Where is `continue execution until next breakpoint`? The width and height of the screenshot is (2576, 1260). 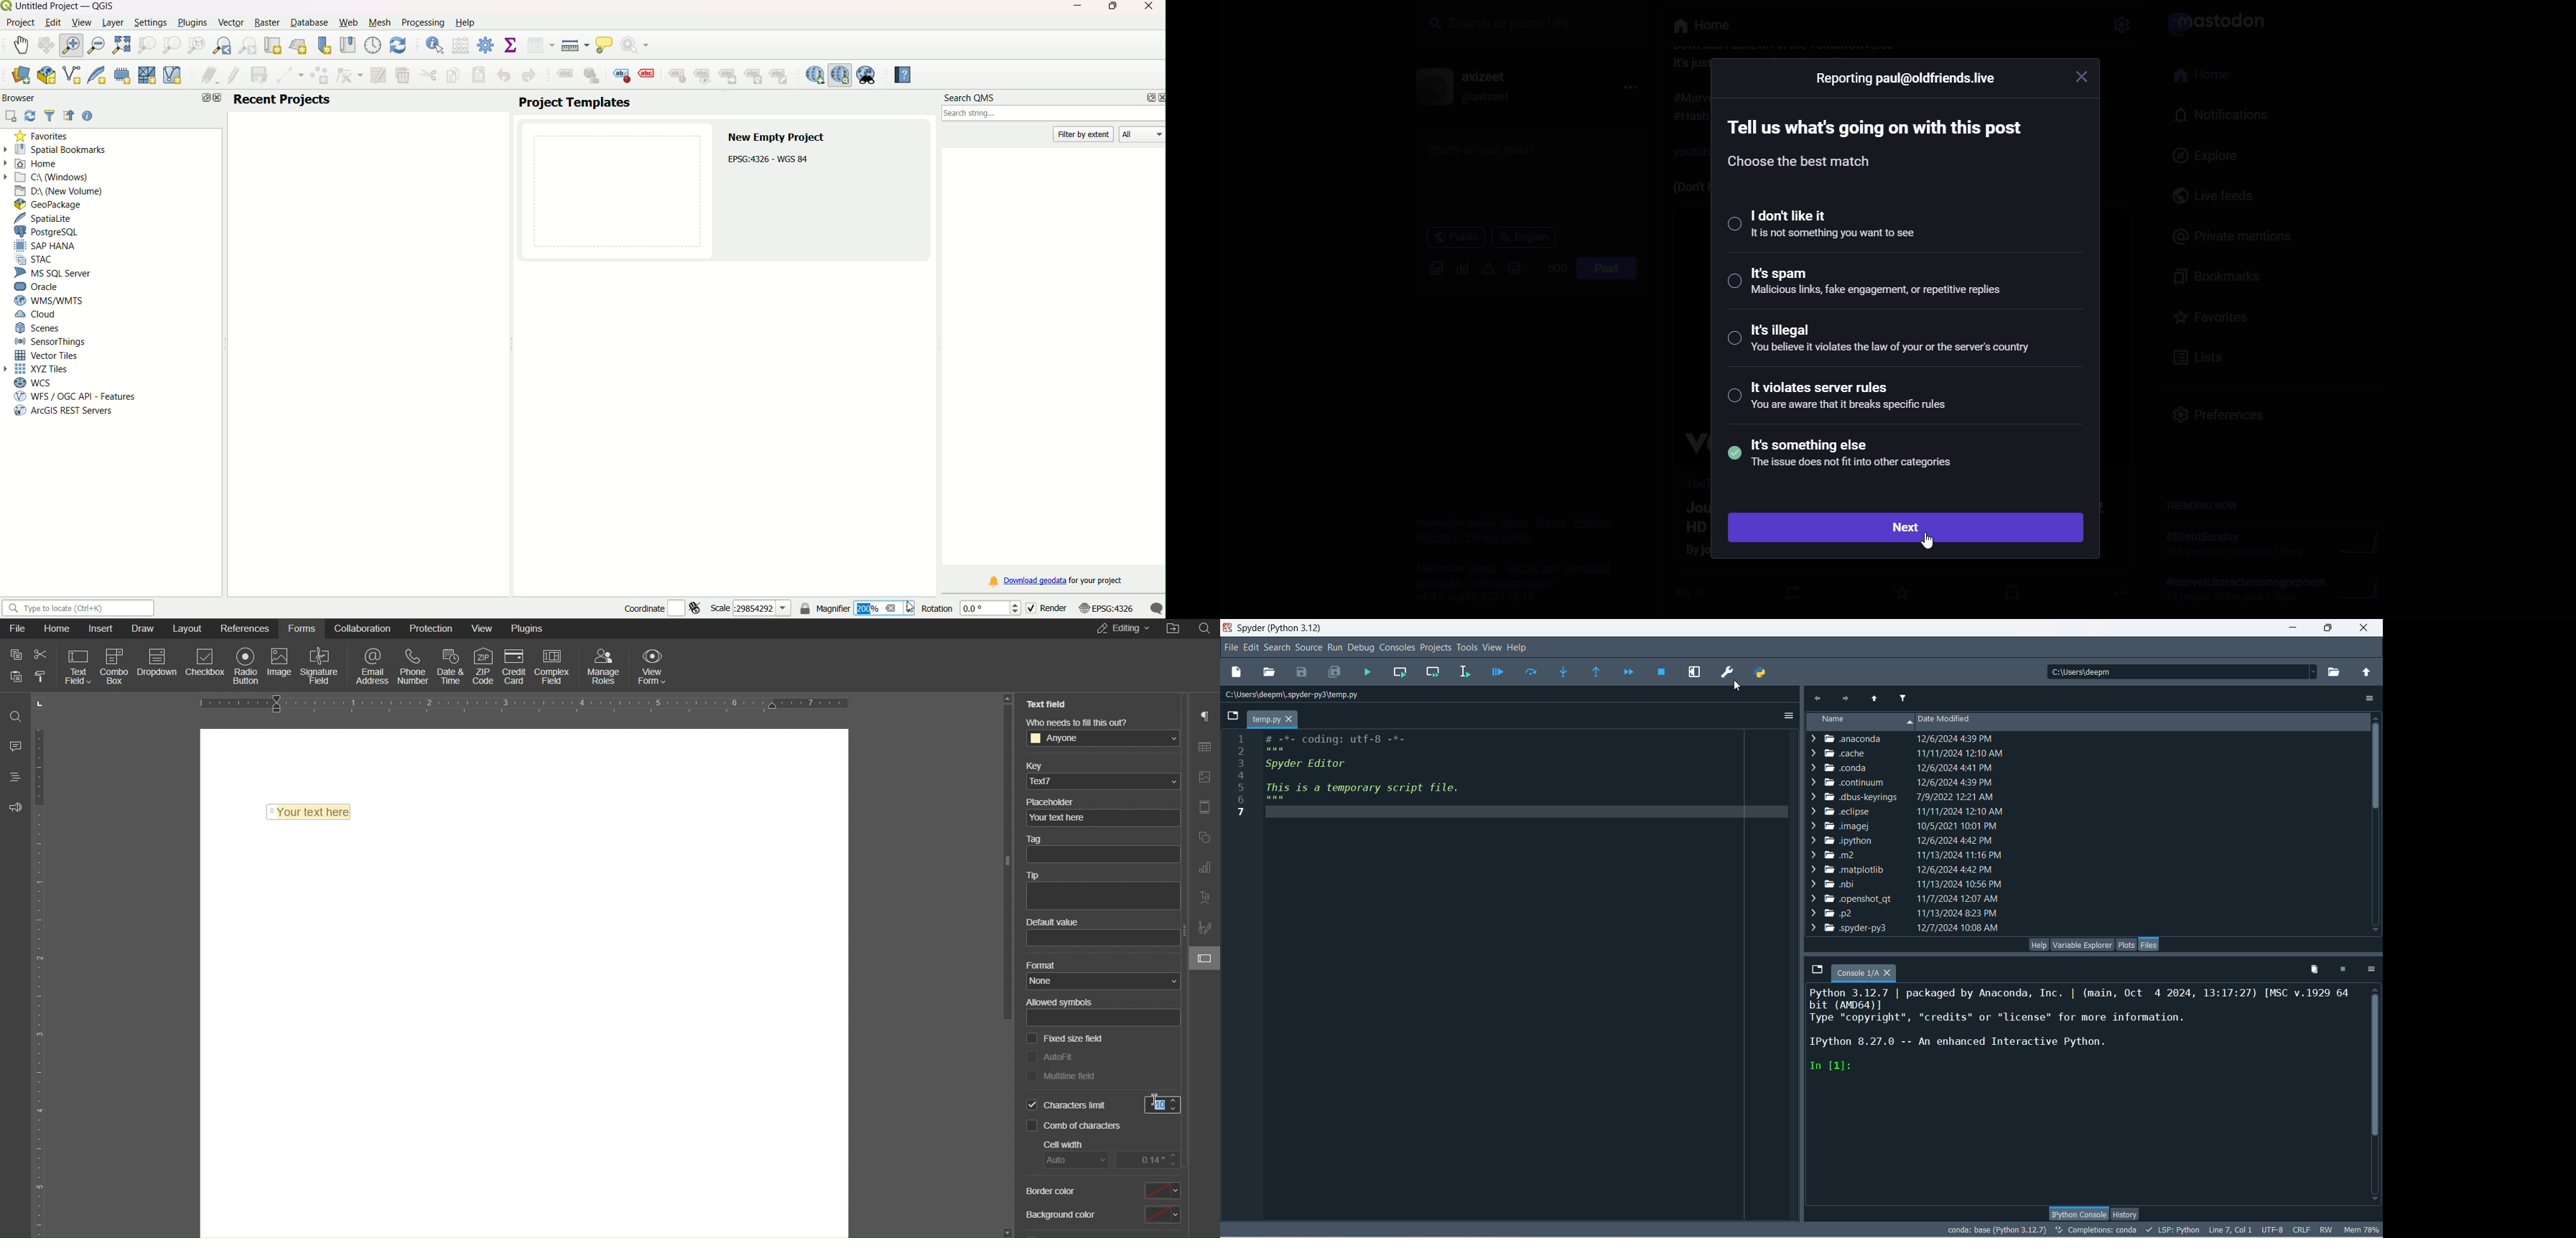
continue execution until next breakpoint is located at coordinates (1627, 672).